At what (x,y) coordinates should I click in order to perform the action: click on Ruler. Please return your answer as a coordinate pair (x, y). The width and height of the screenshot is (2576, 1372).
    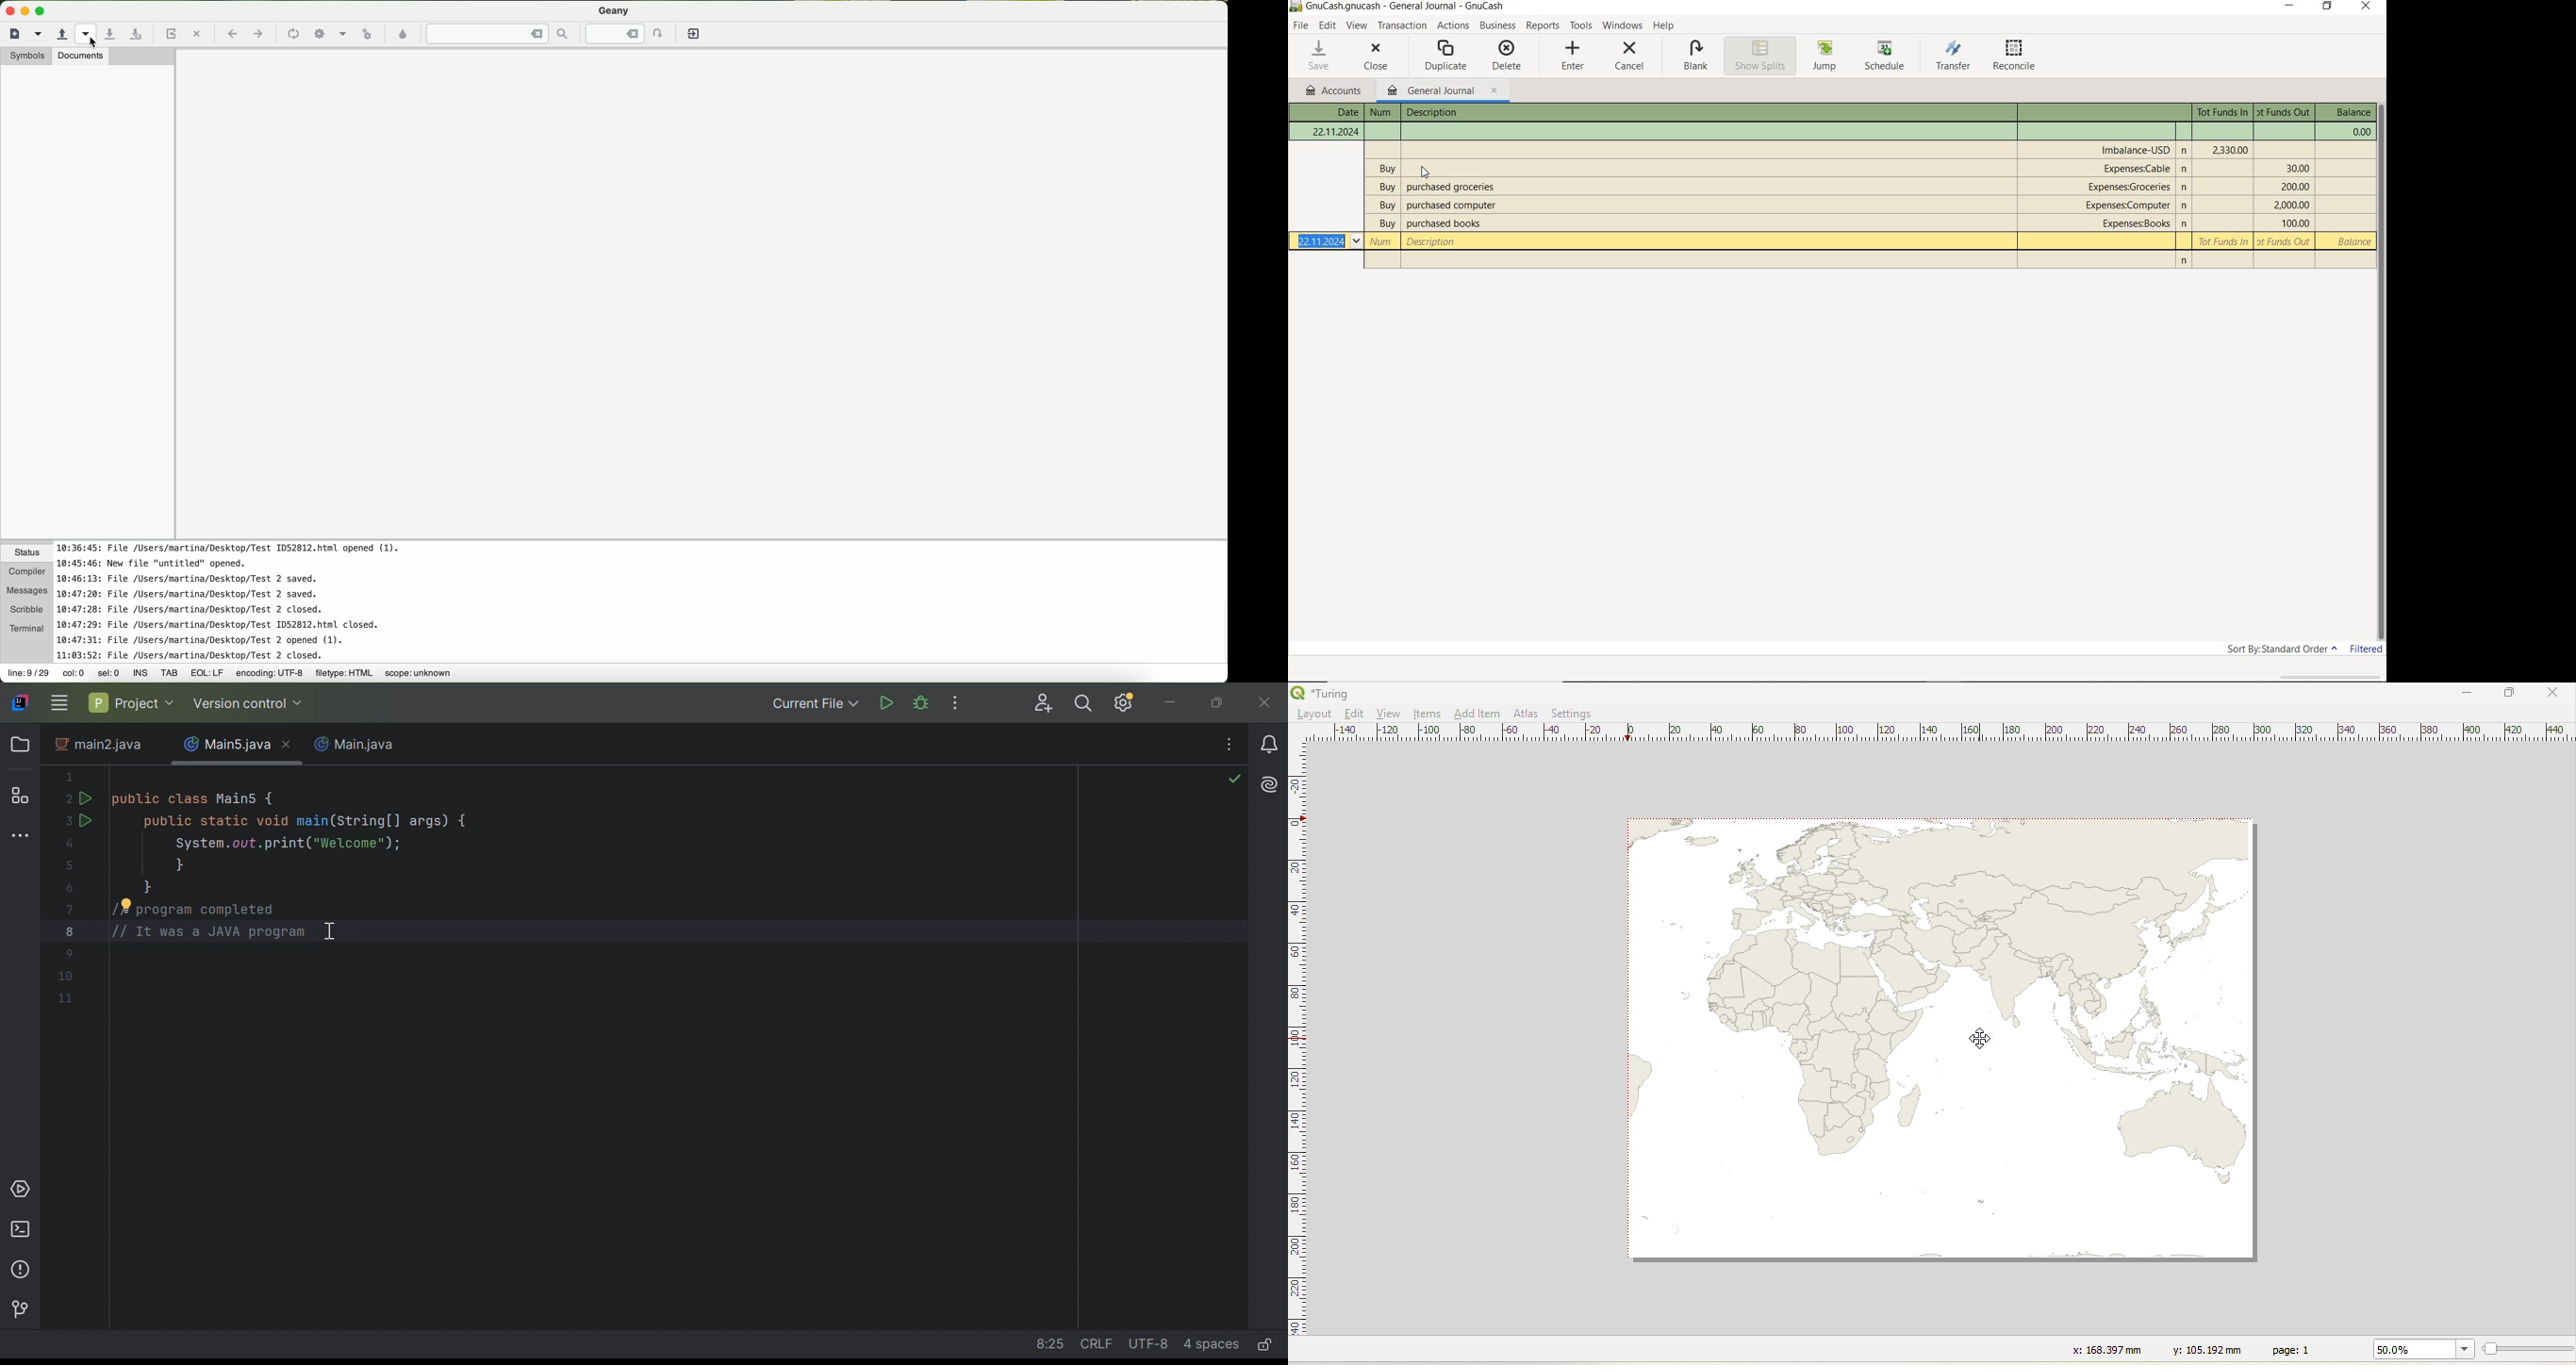
    Looking at the image, I should click on (1942, 733).